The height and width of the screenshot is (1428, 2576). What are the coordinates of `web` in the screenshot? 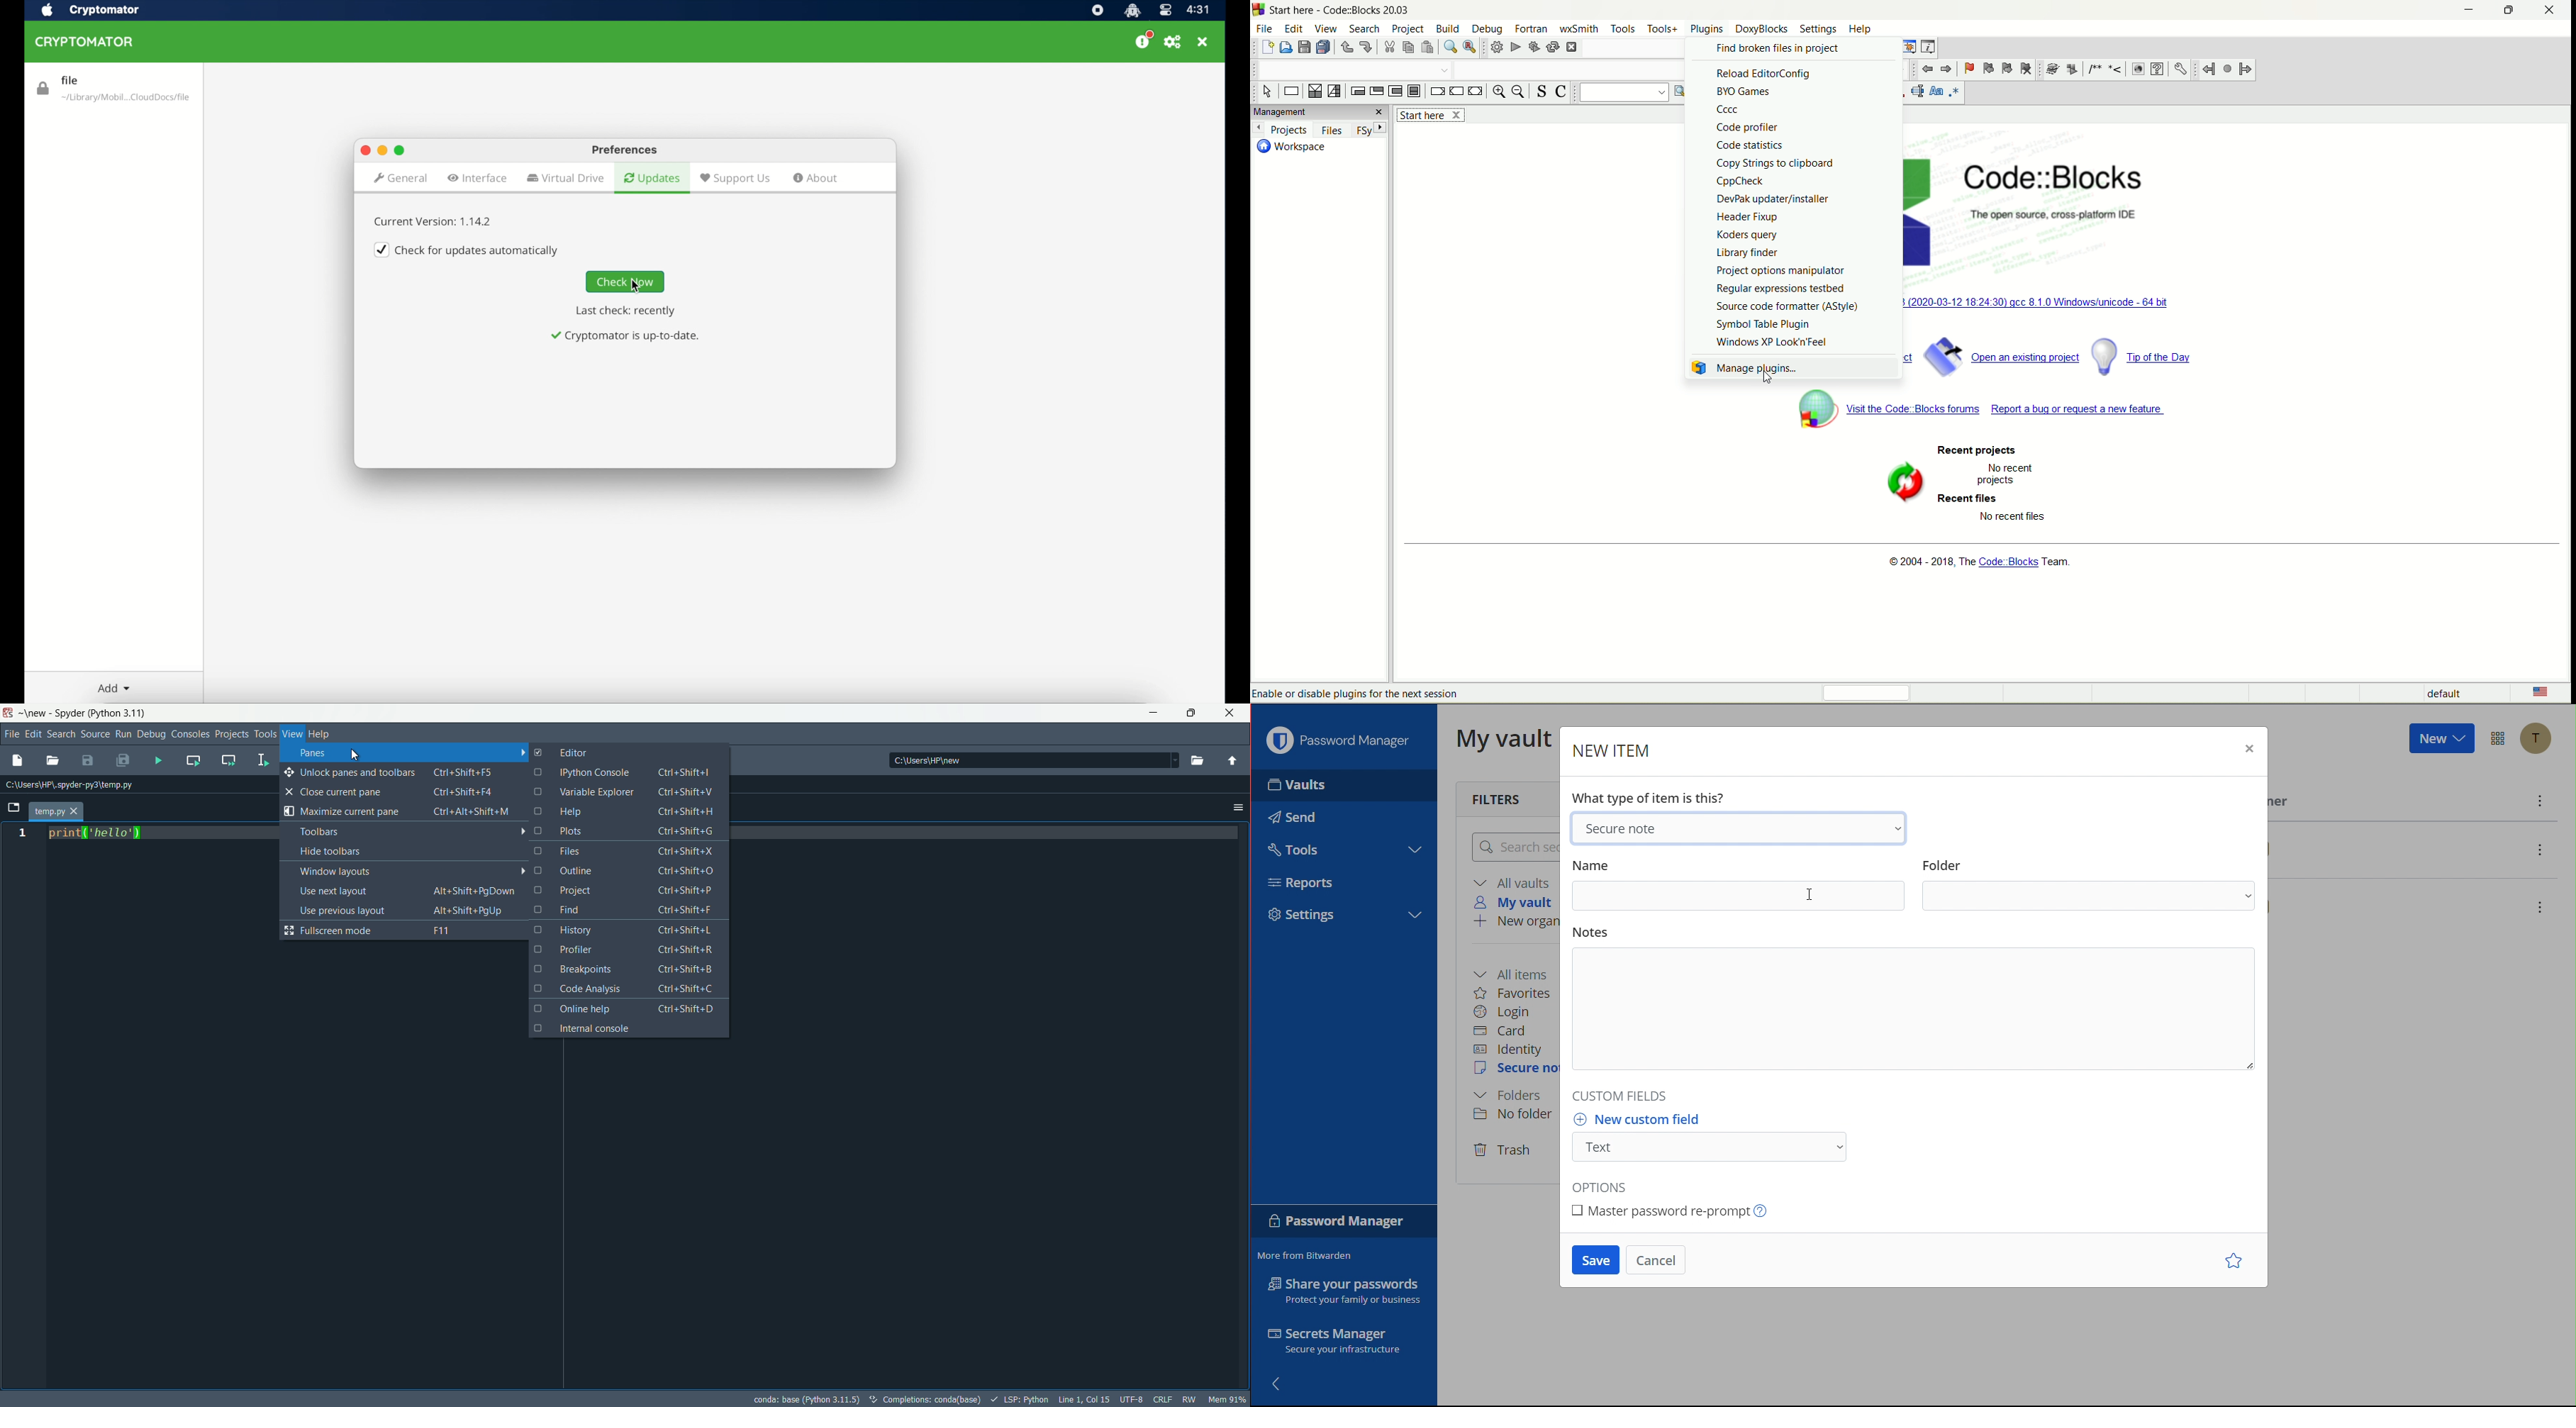 It's located at (2138, 70).